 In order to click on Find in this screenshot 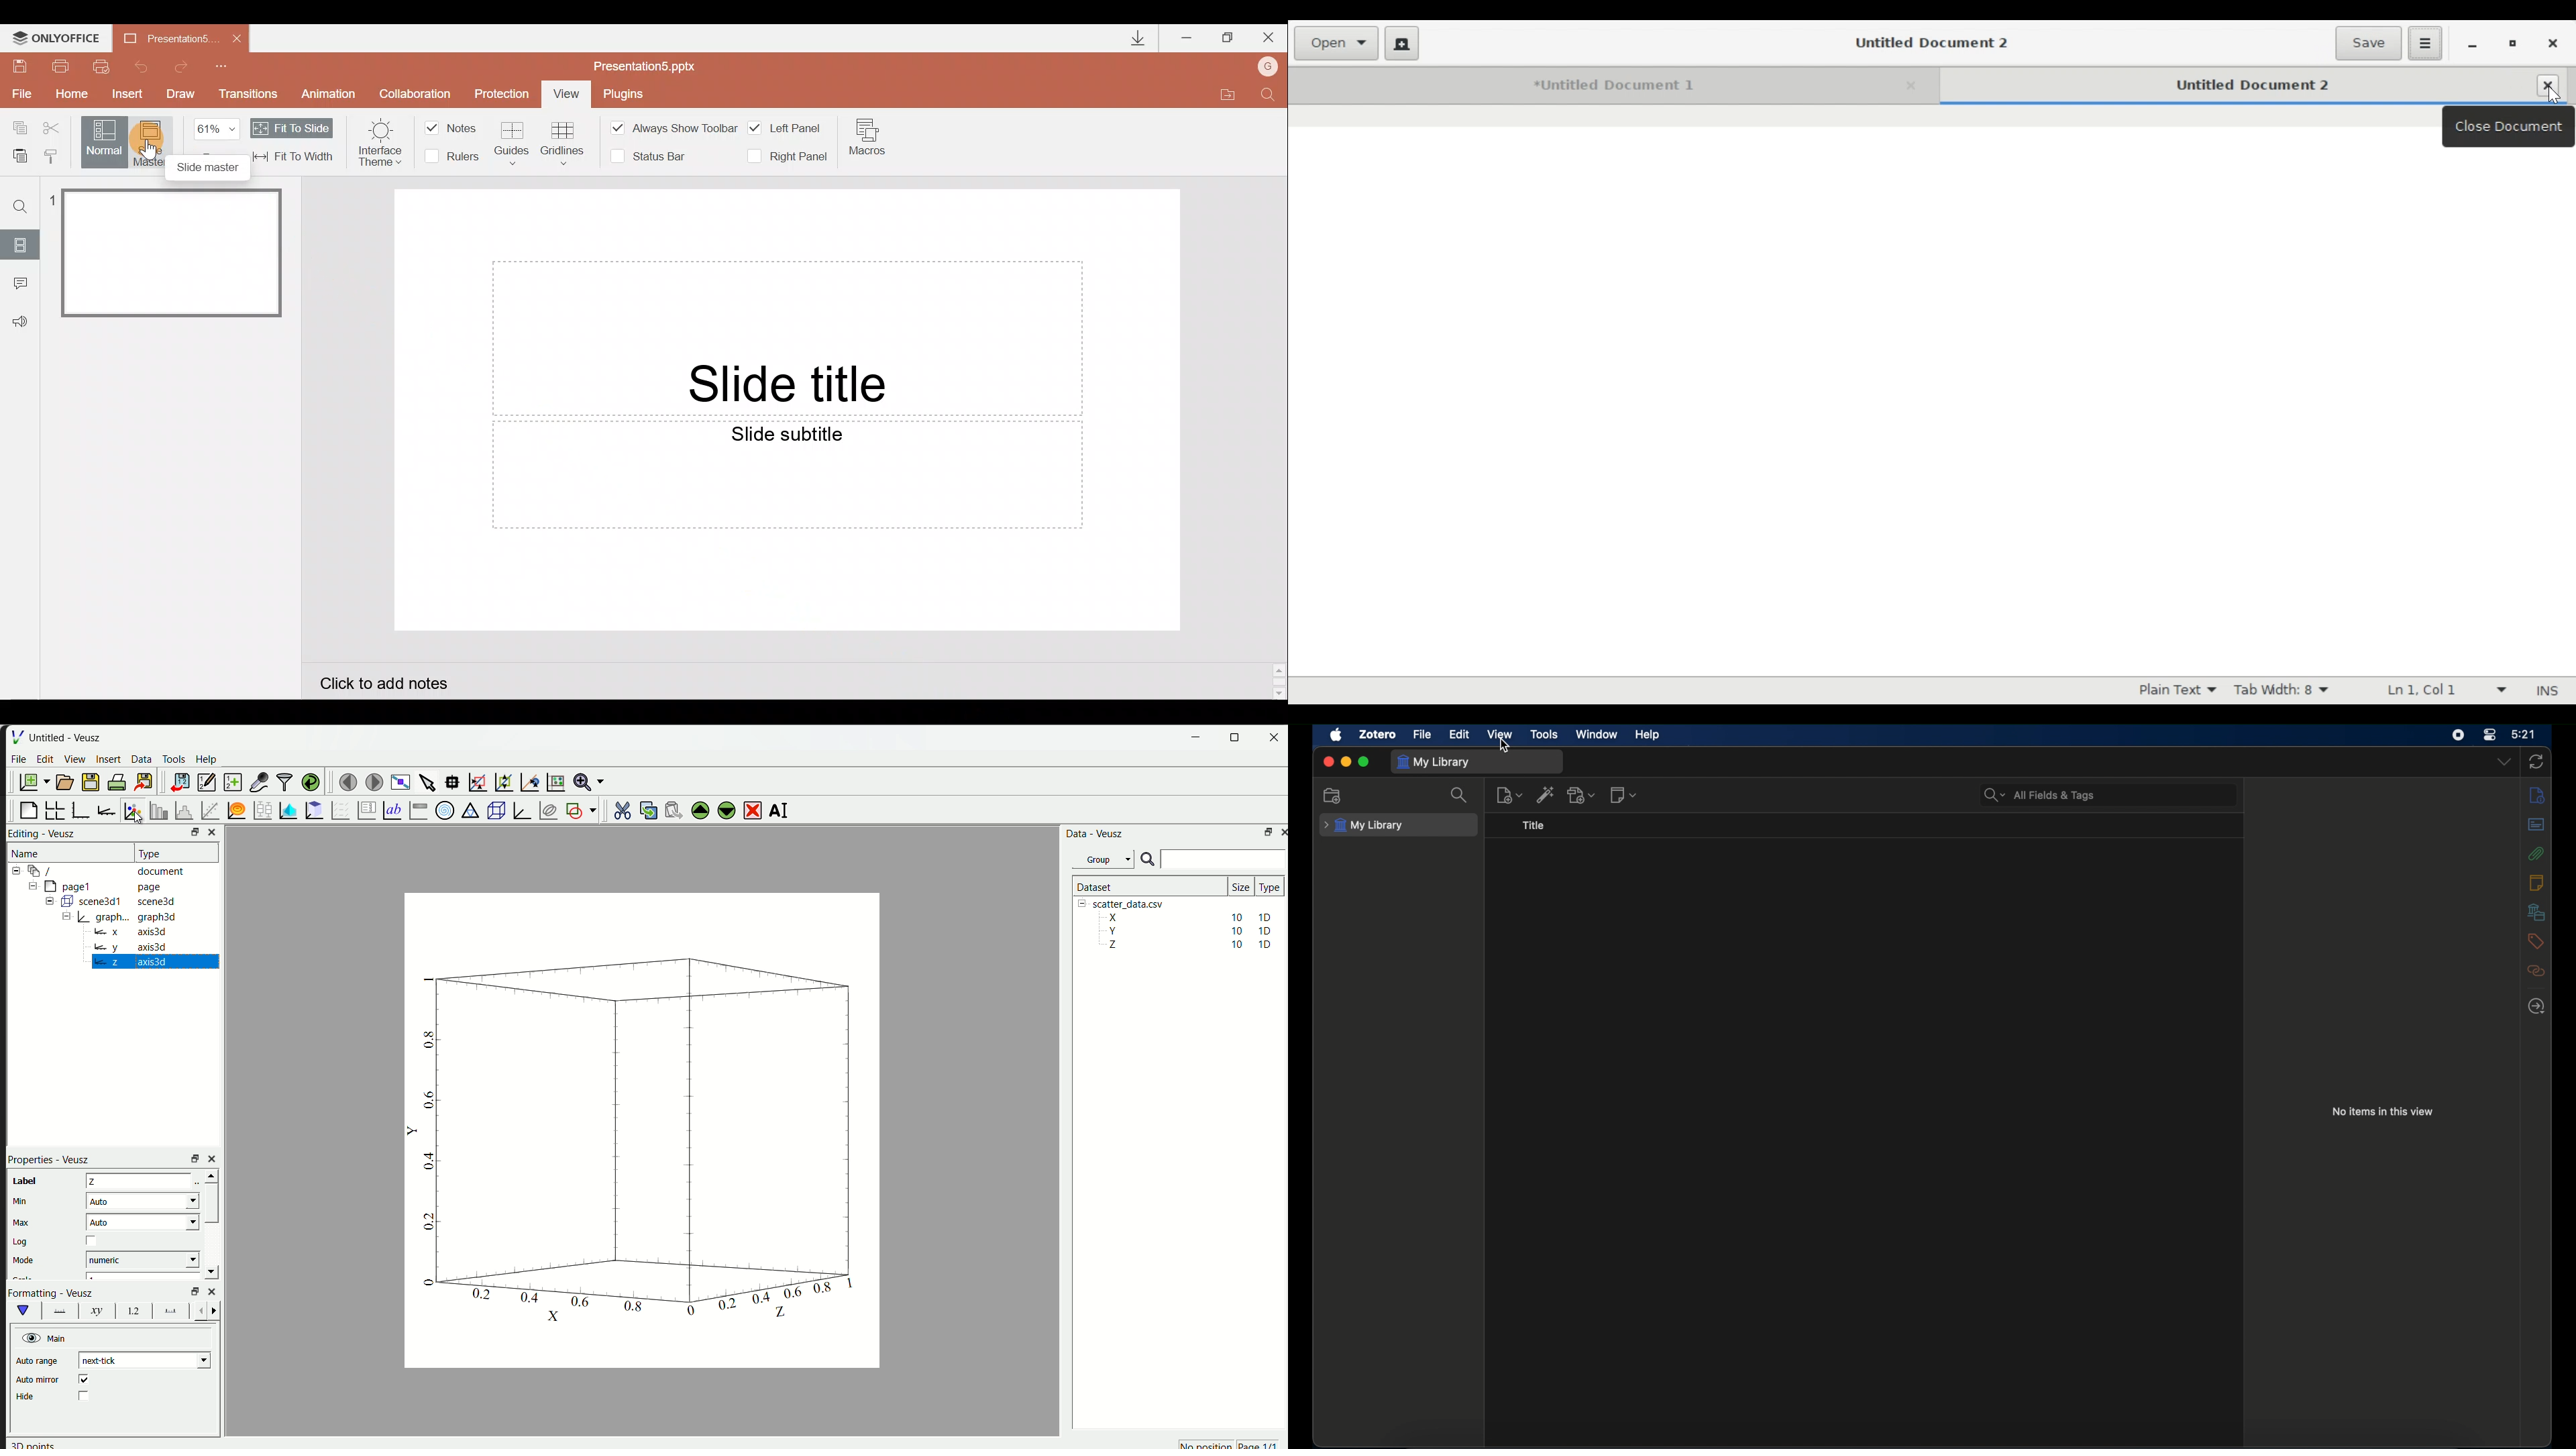, I will do `click(1269, 92)`.